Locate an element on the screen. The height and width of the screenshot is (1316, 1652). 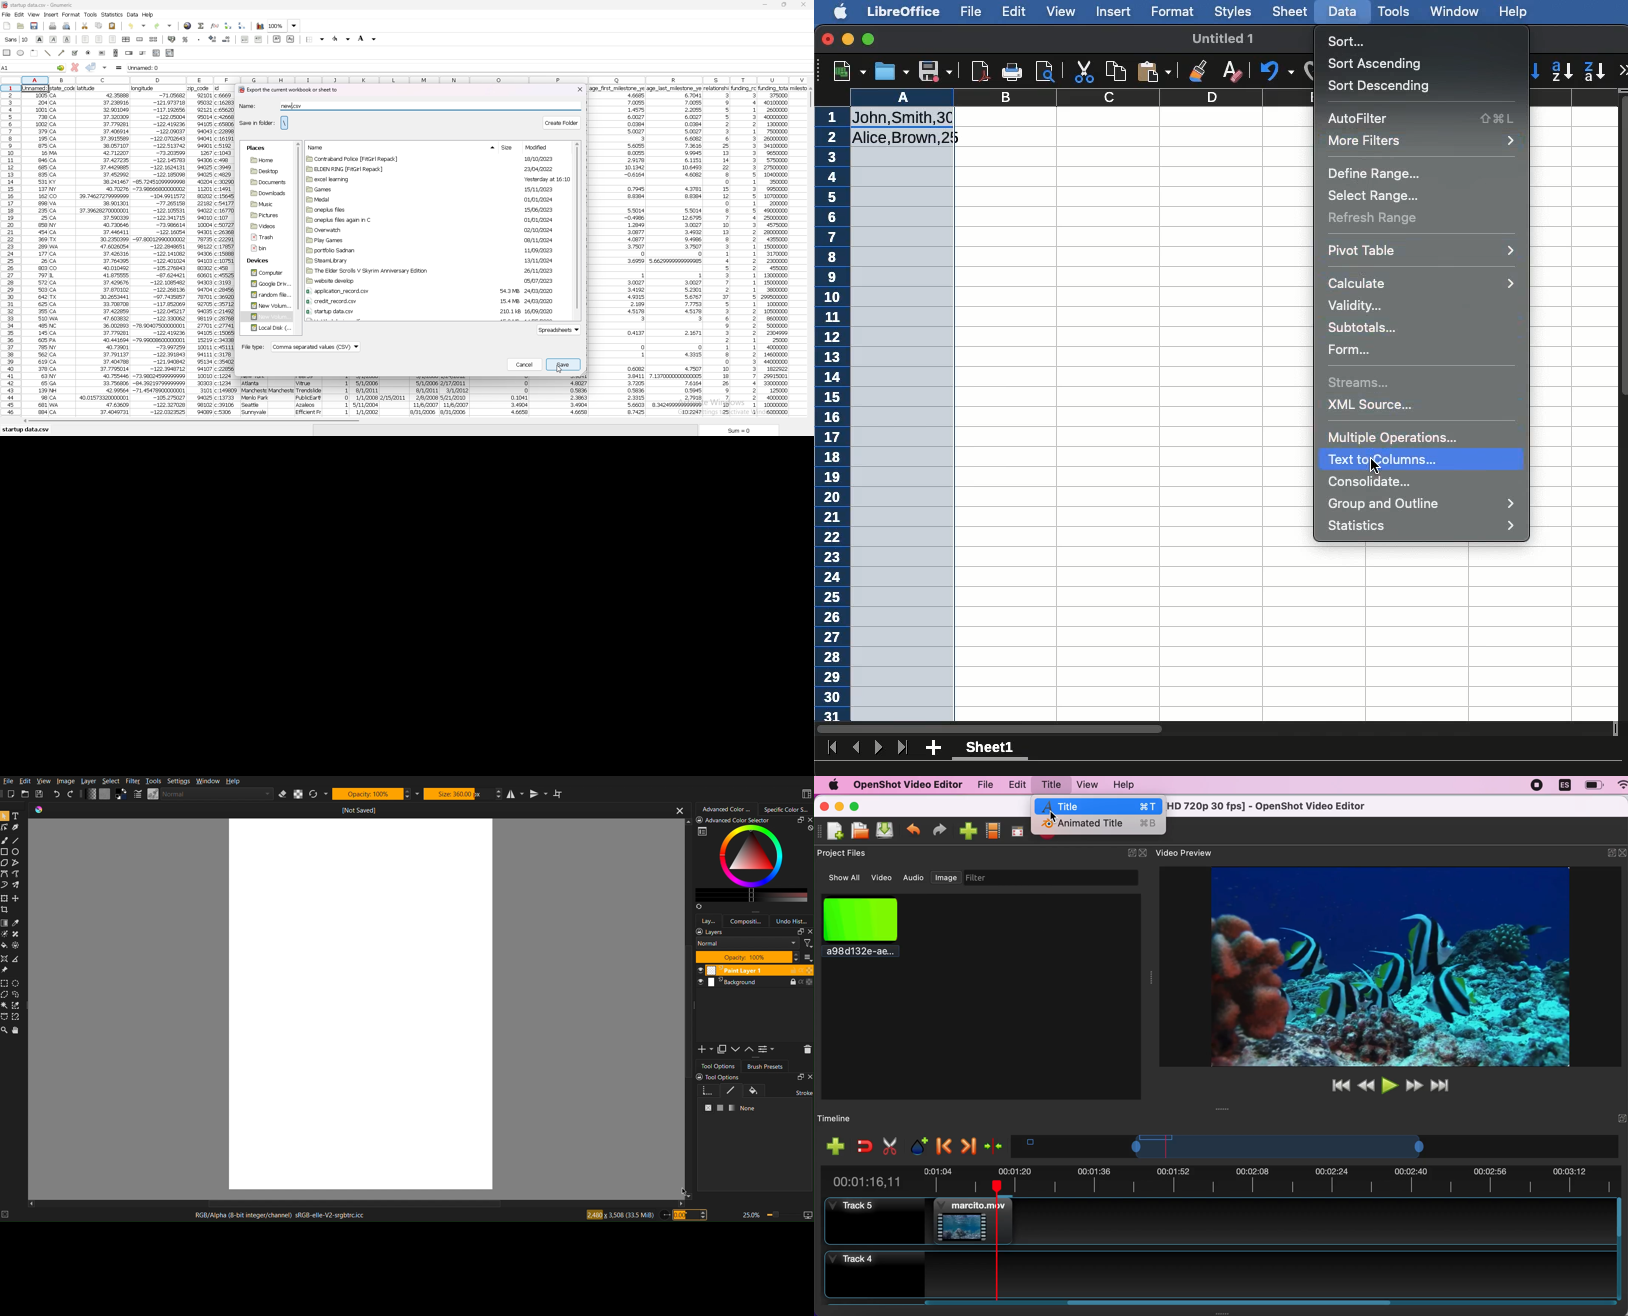
left align is located at coordinates (86, 39).